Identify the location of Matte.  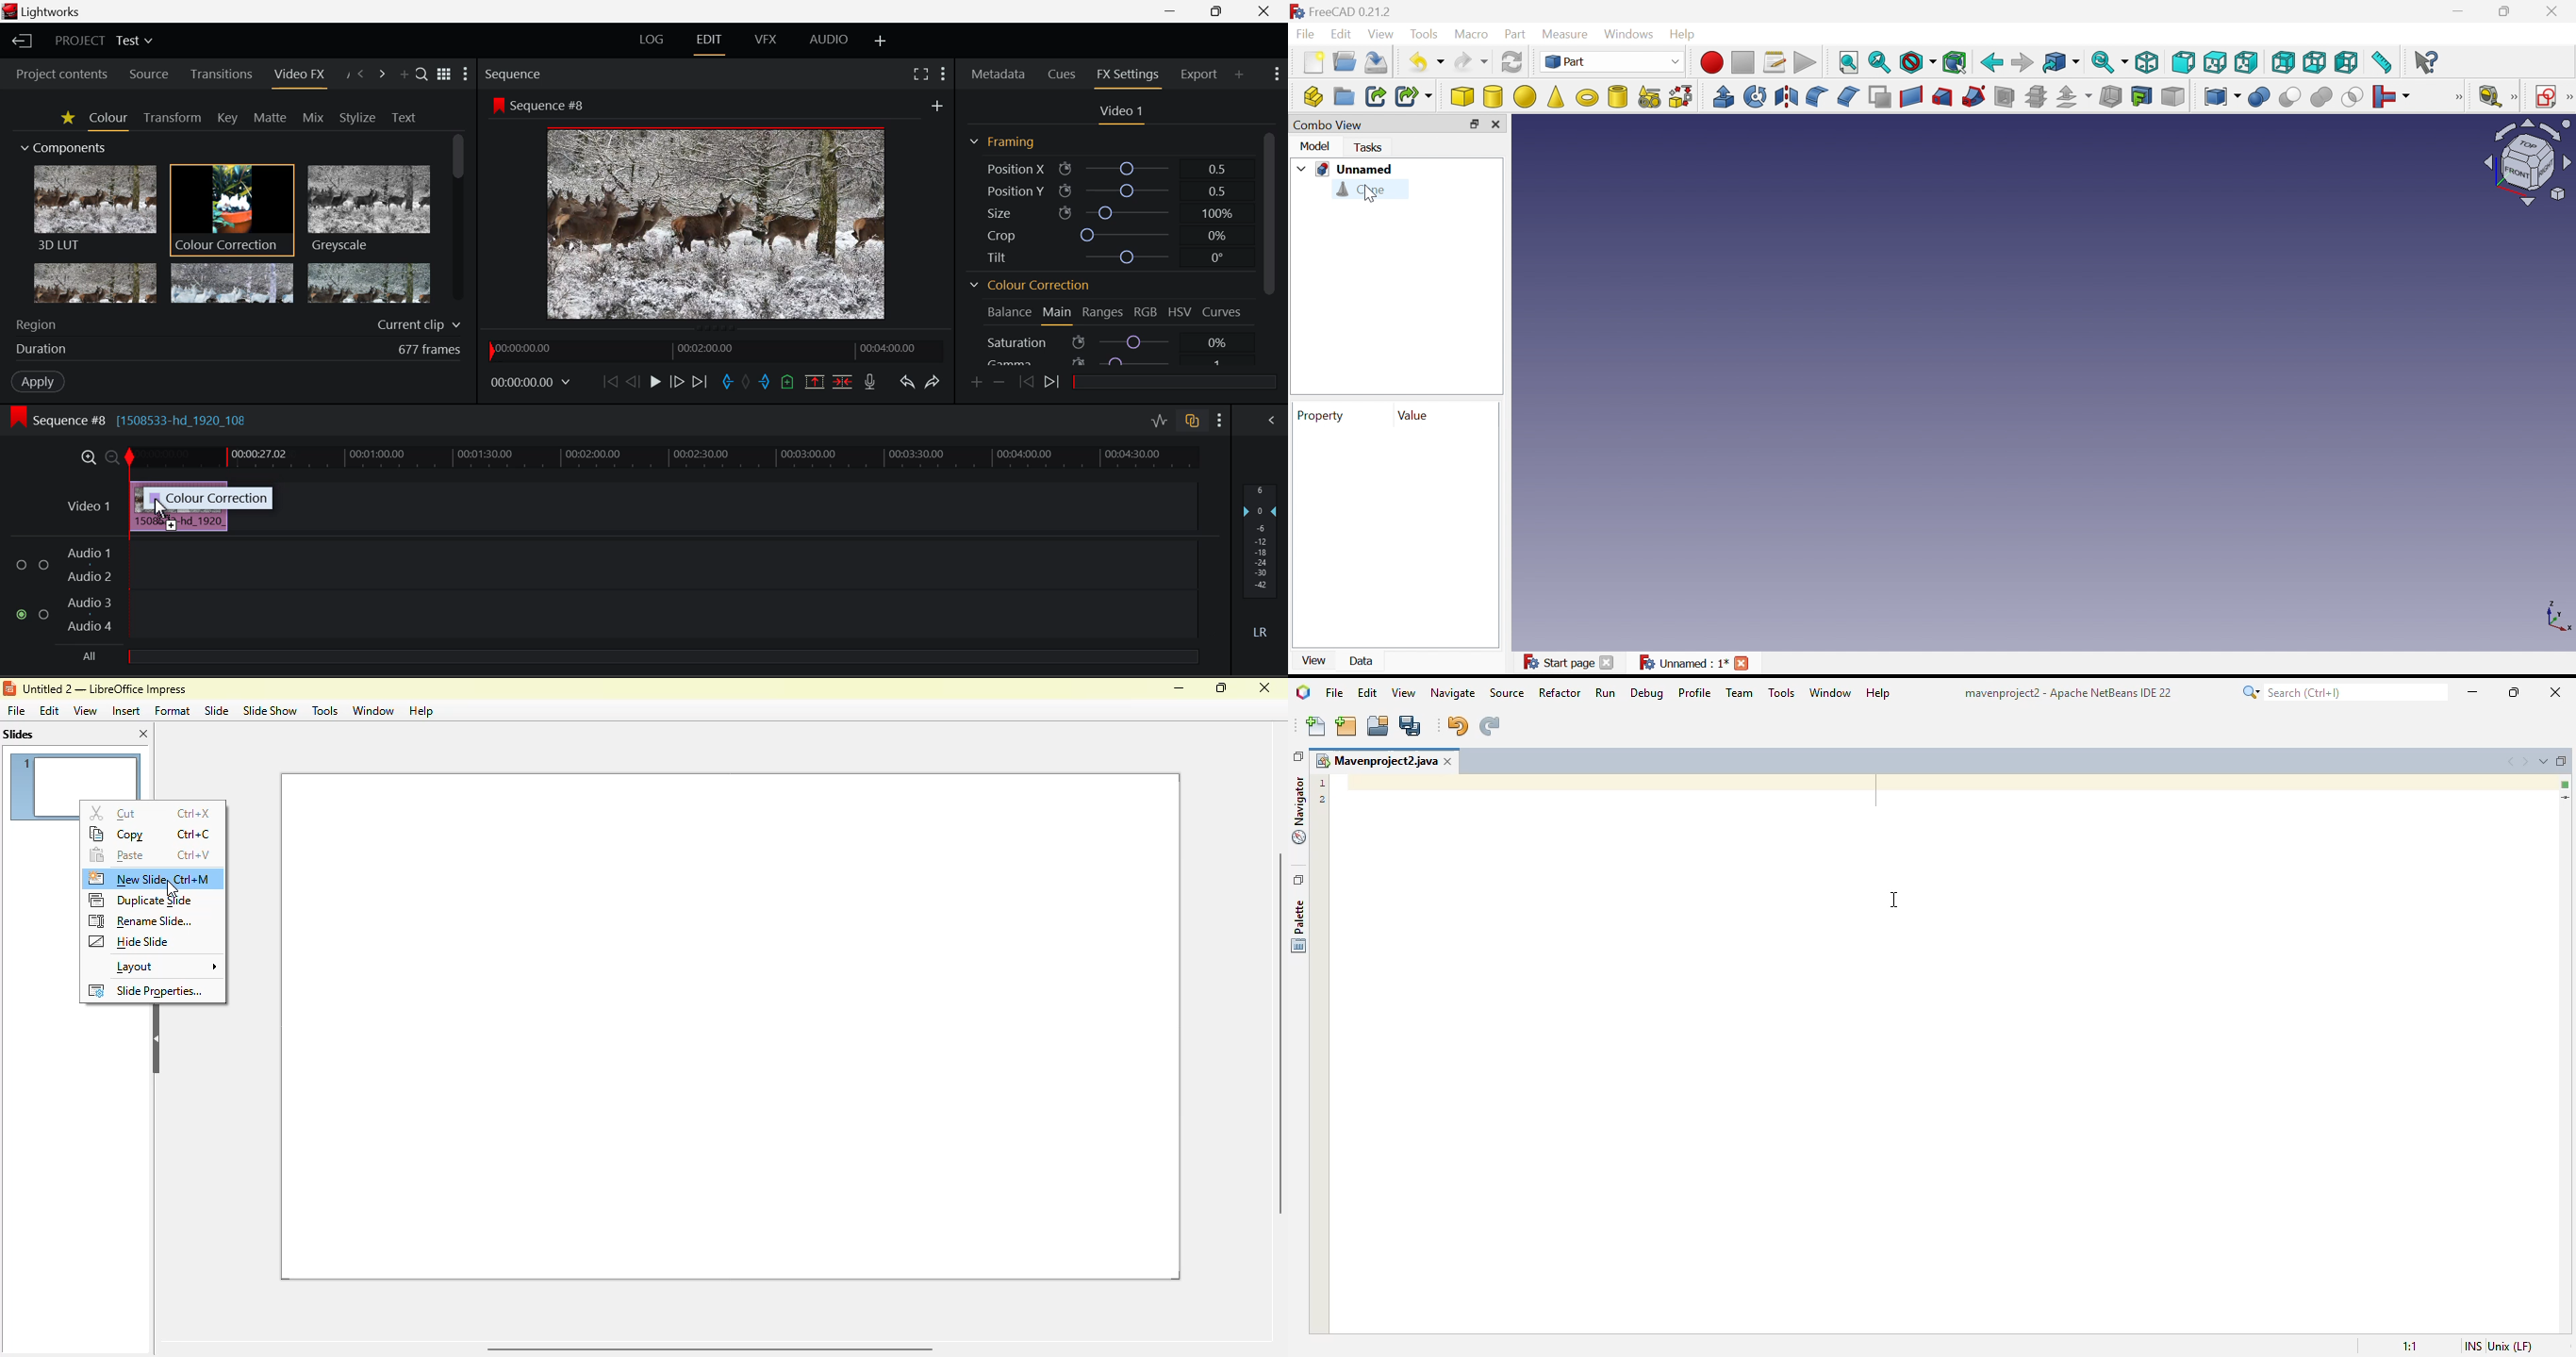
(270, 118).